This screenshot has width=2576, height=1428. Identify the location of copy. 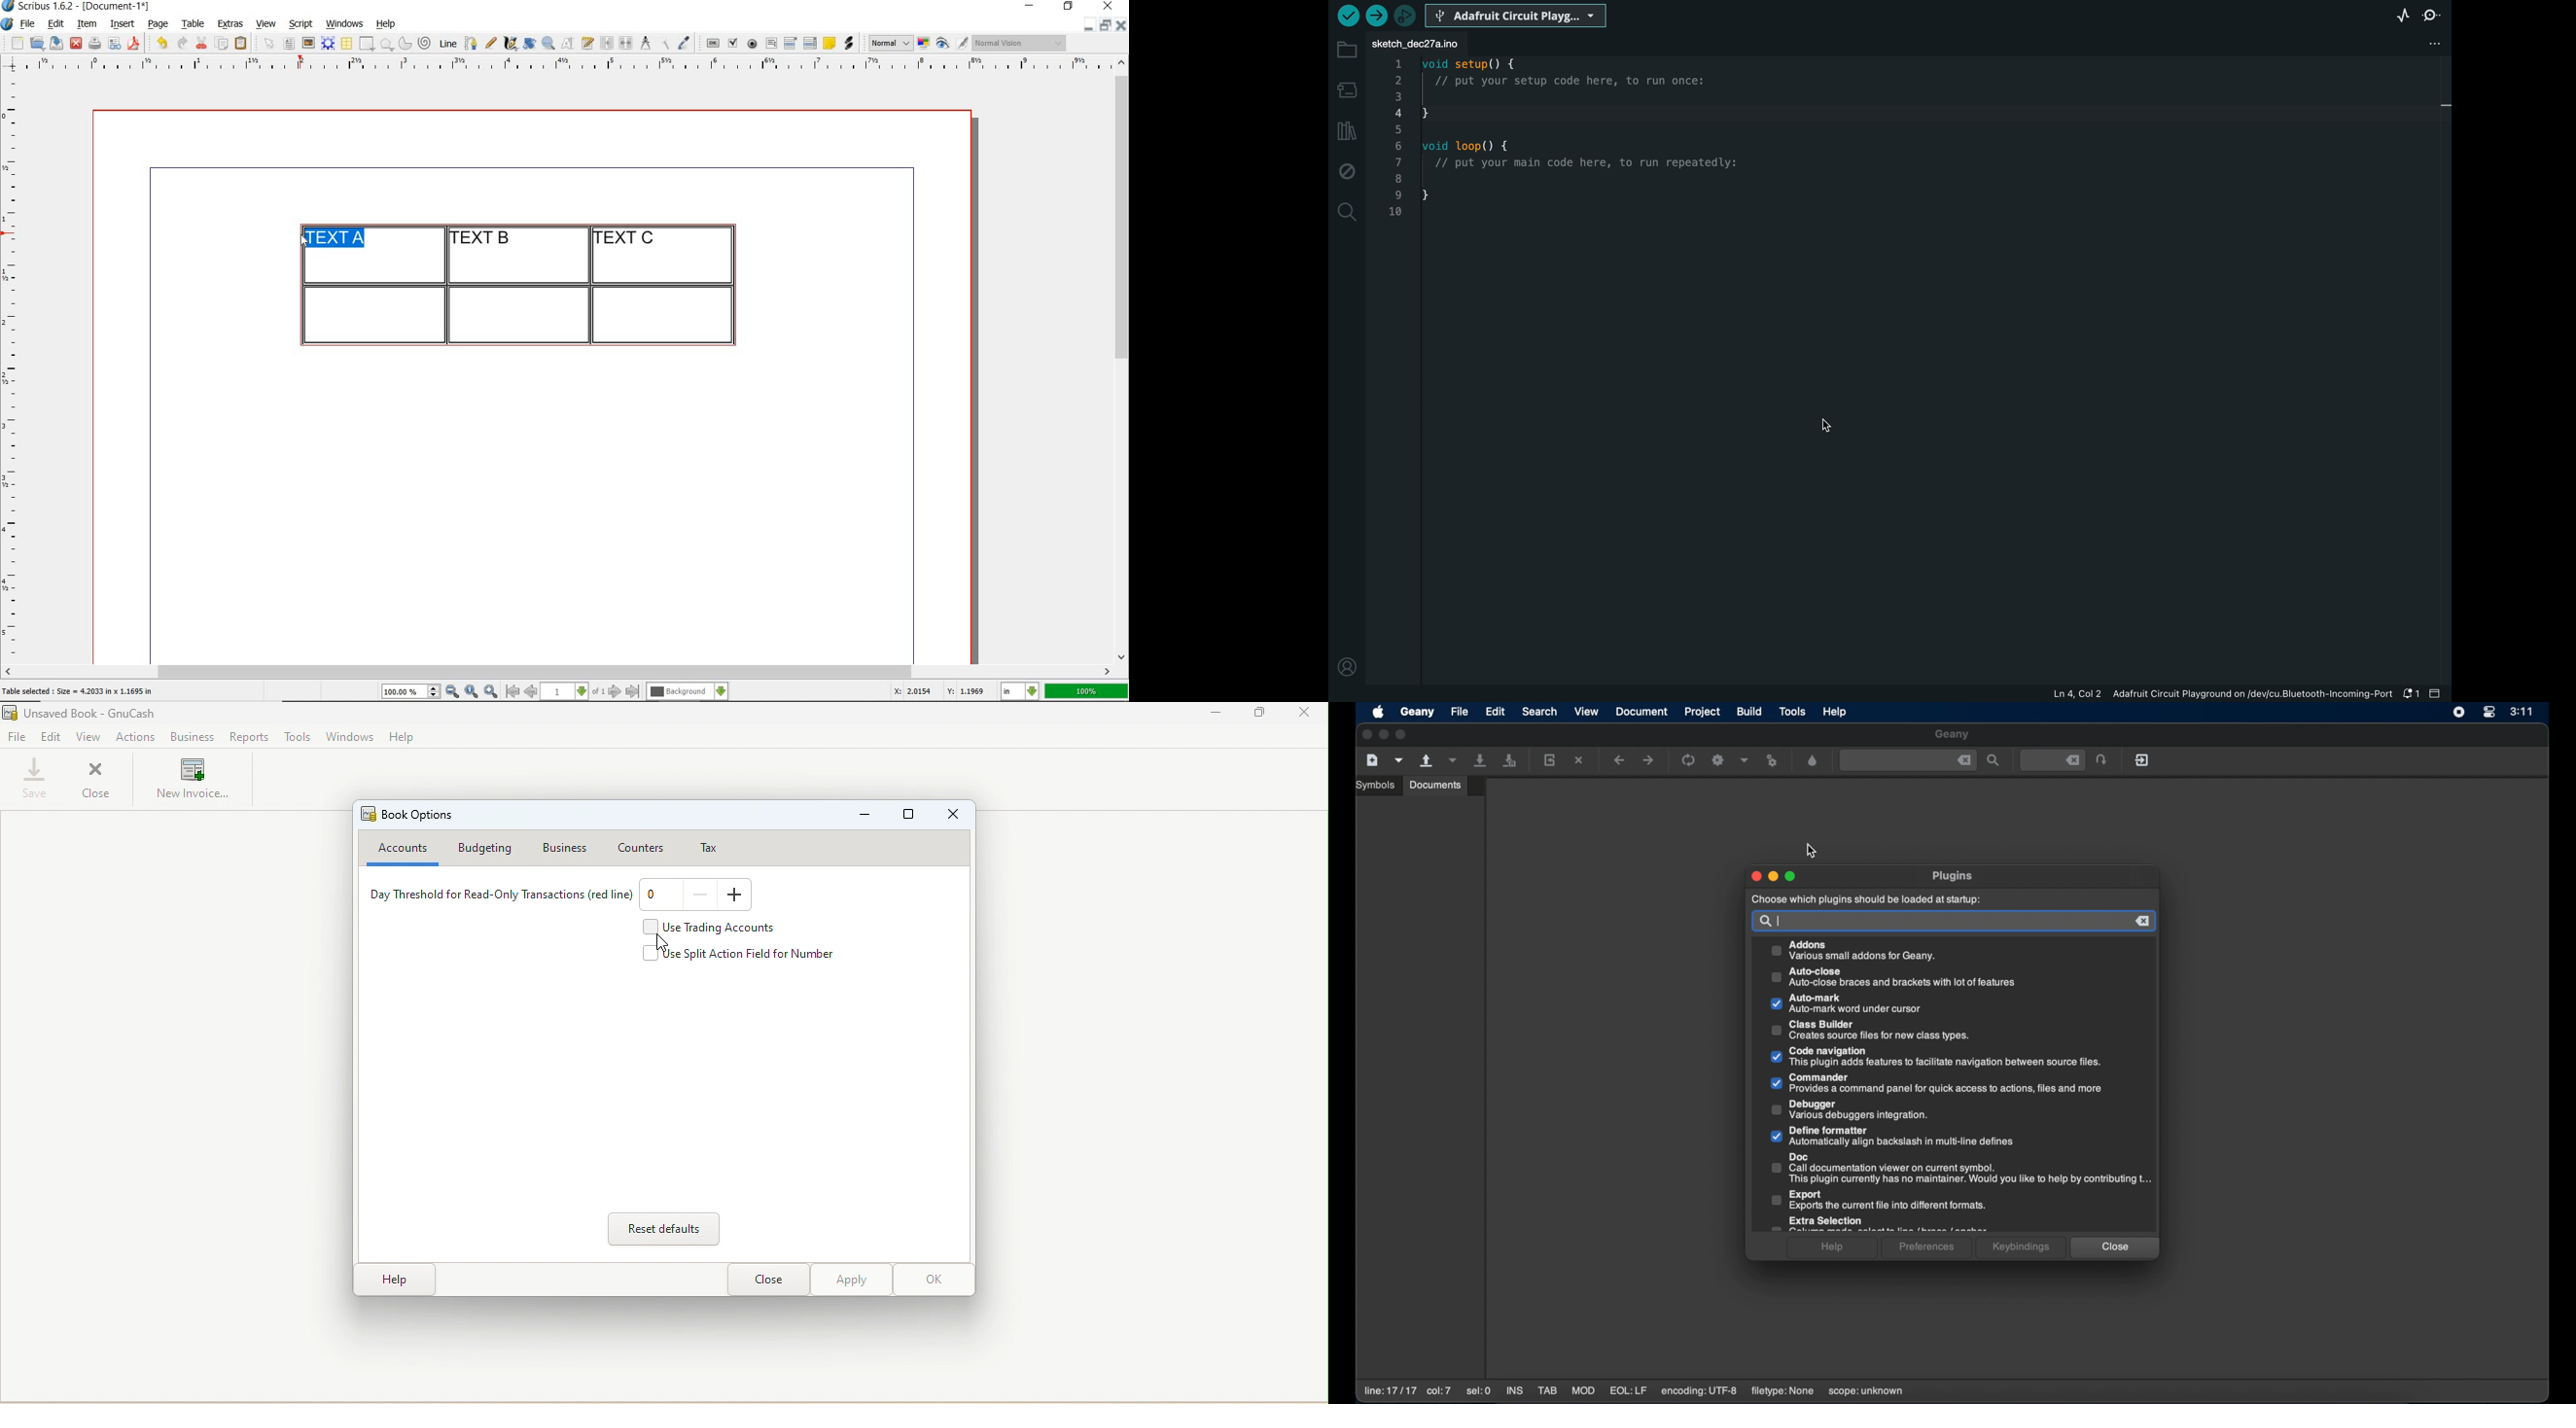
(223, 44).